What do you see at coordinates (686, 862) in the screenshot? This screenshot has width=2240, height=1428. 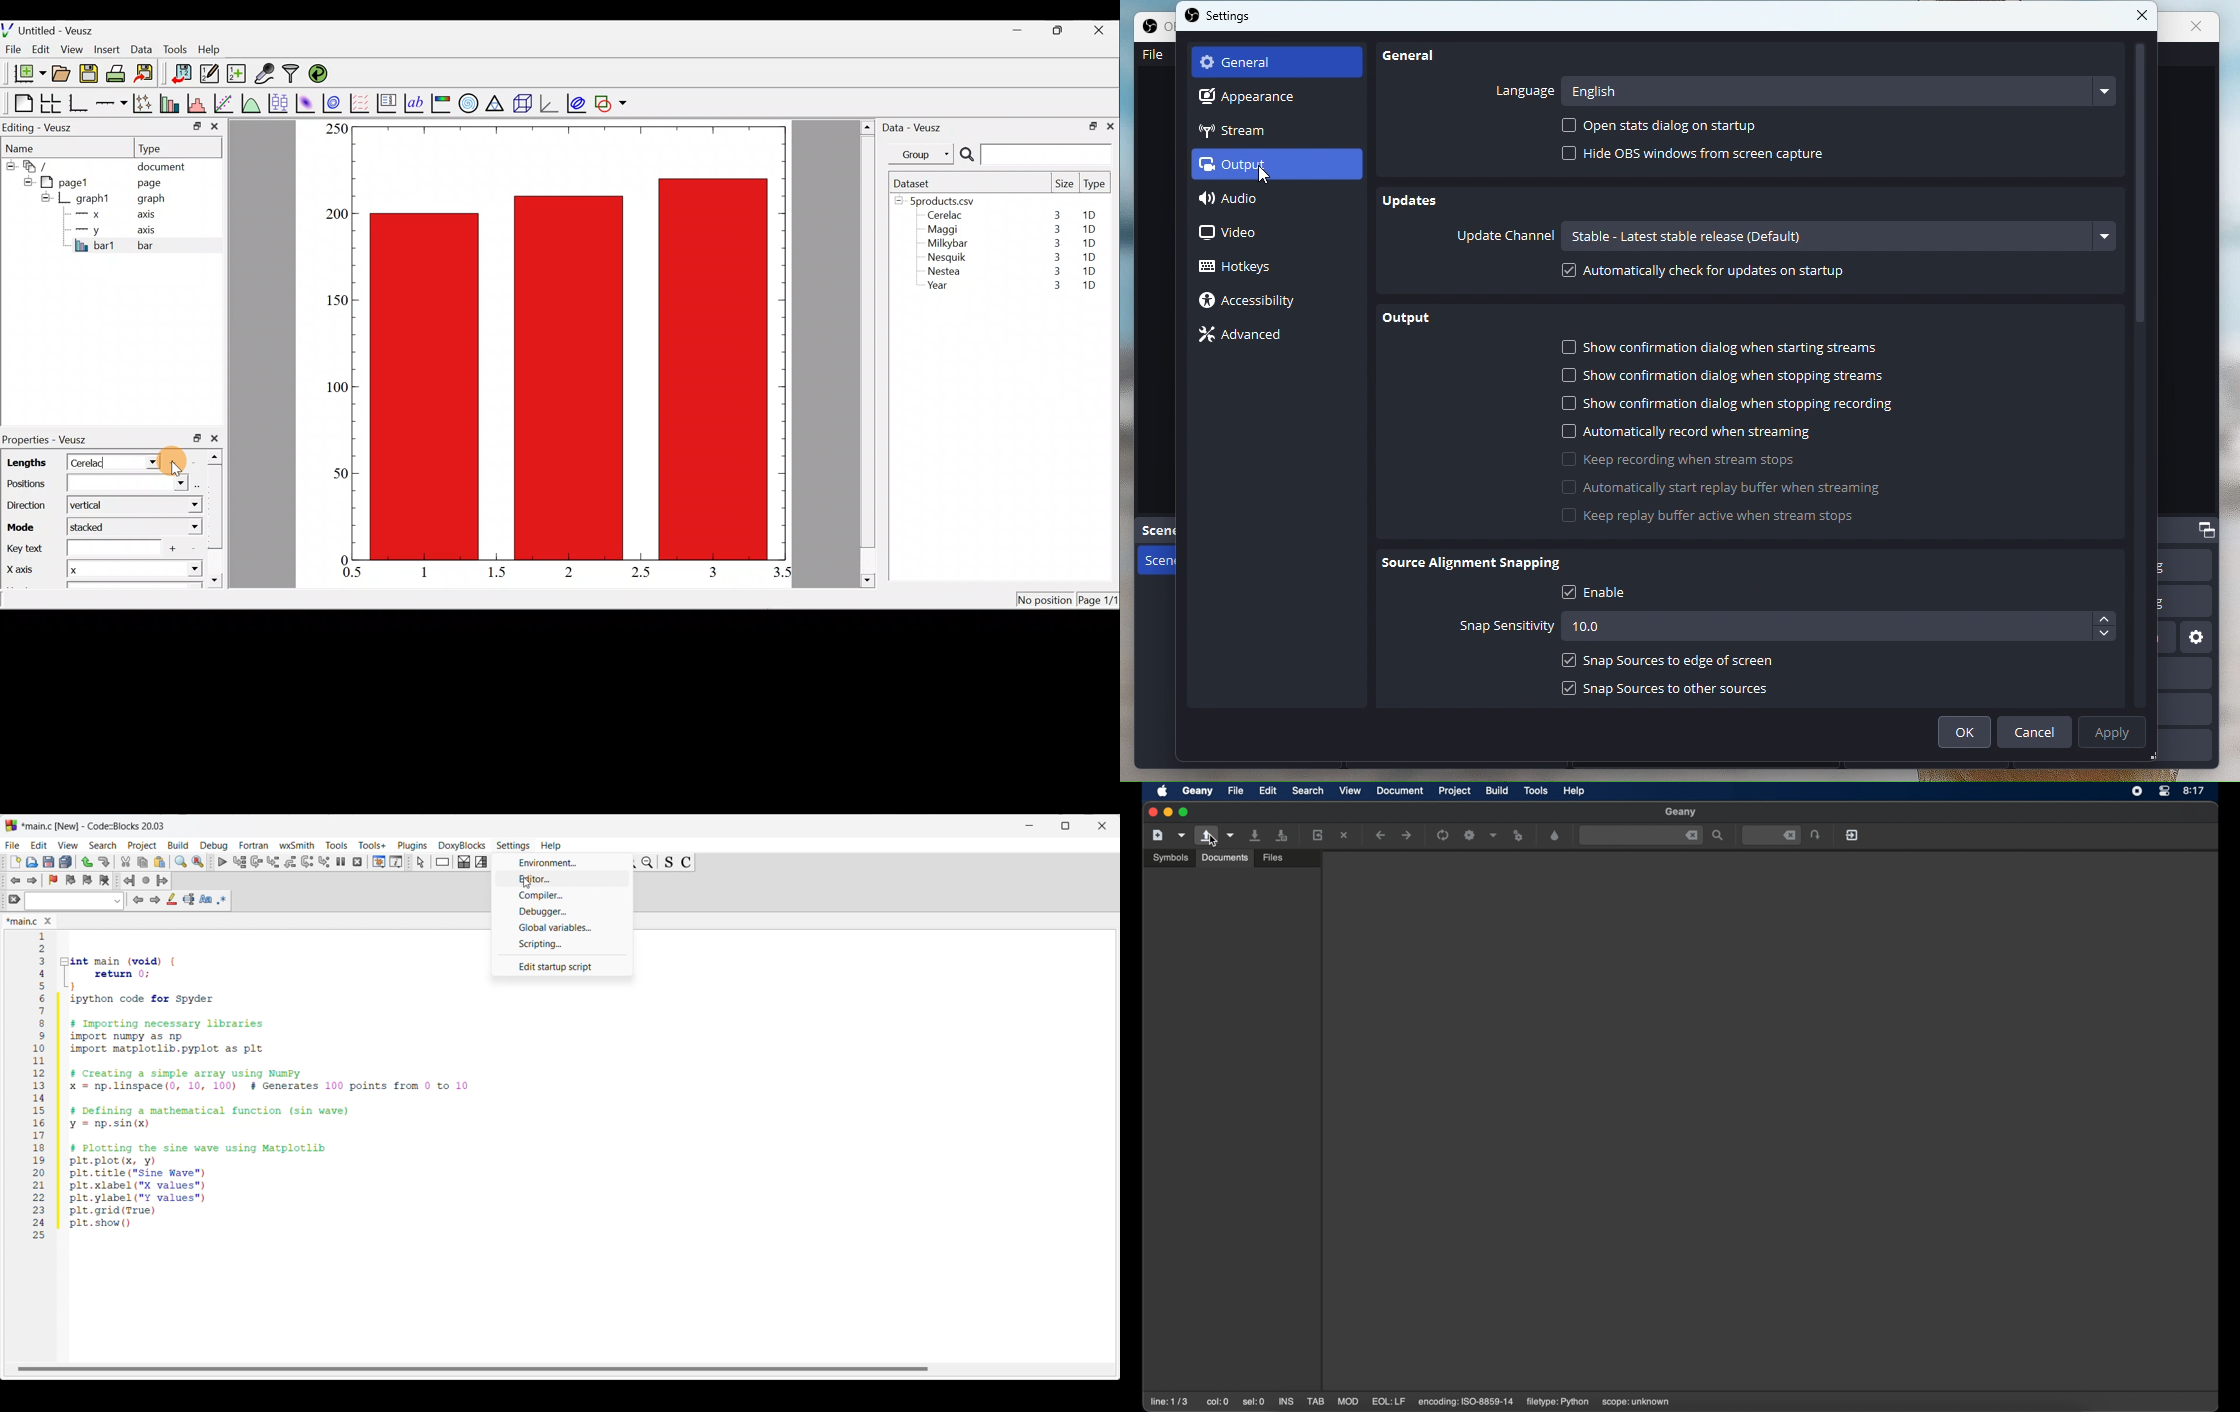 I see `Toggle comments` at bounding box center [686, 862].